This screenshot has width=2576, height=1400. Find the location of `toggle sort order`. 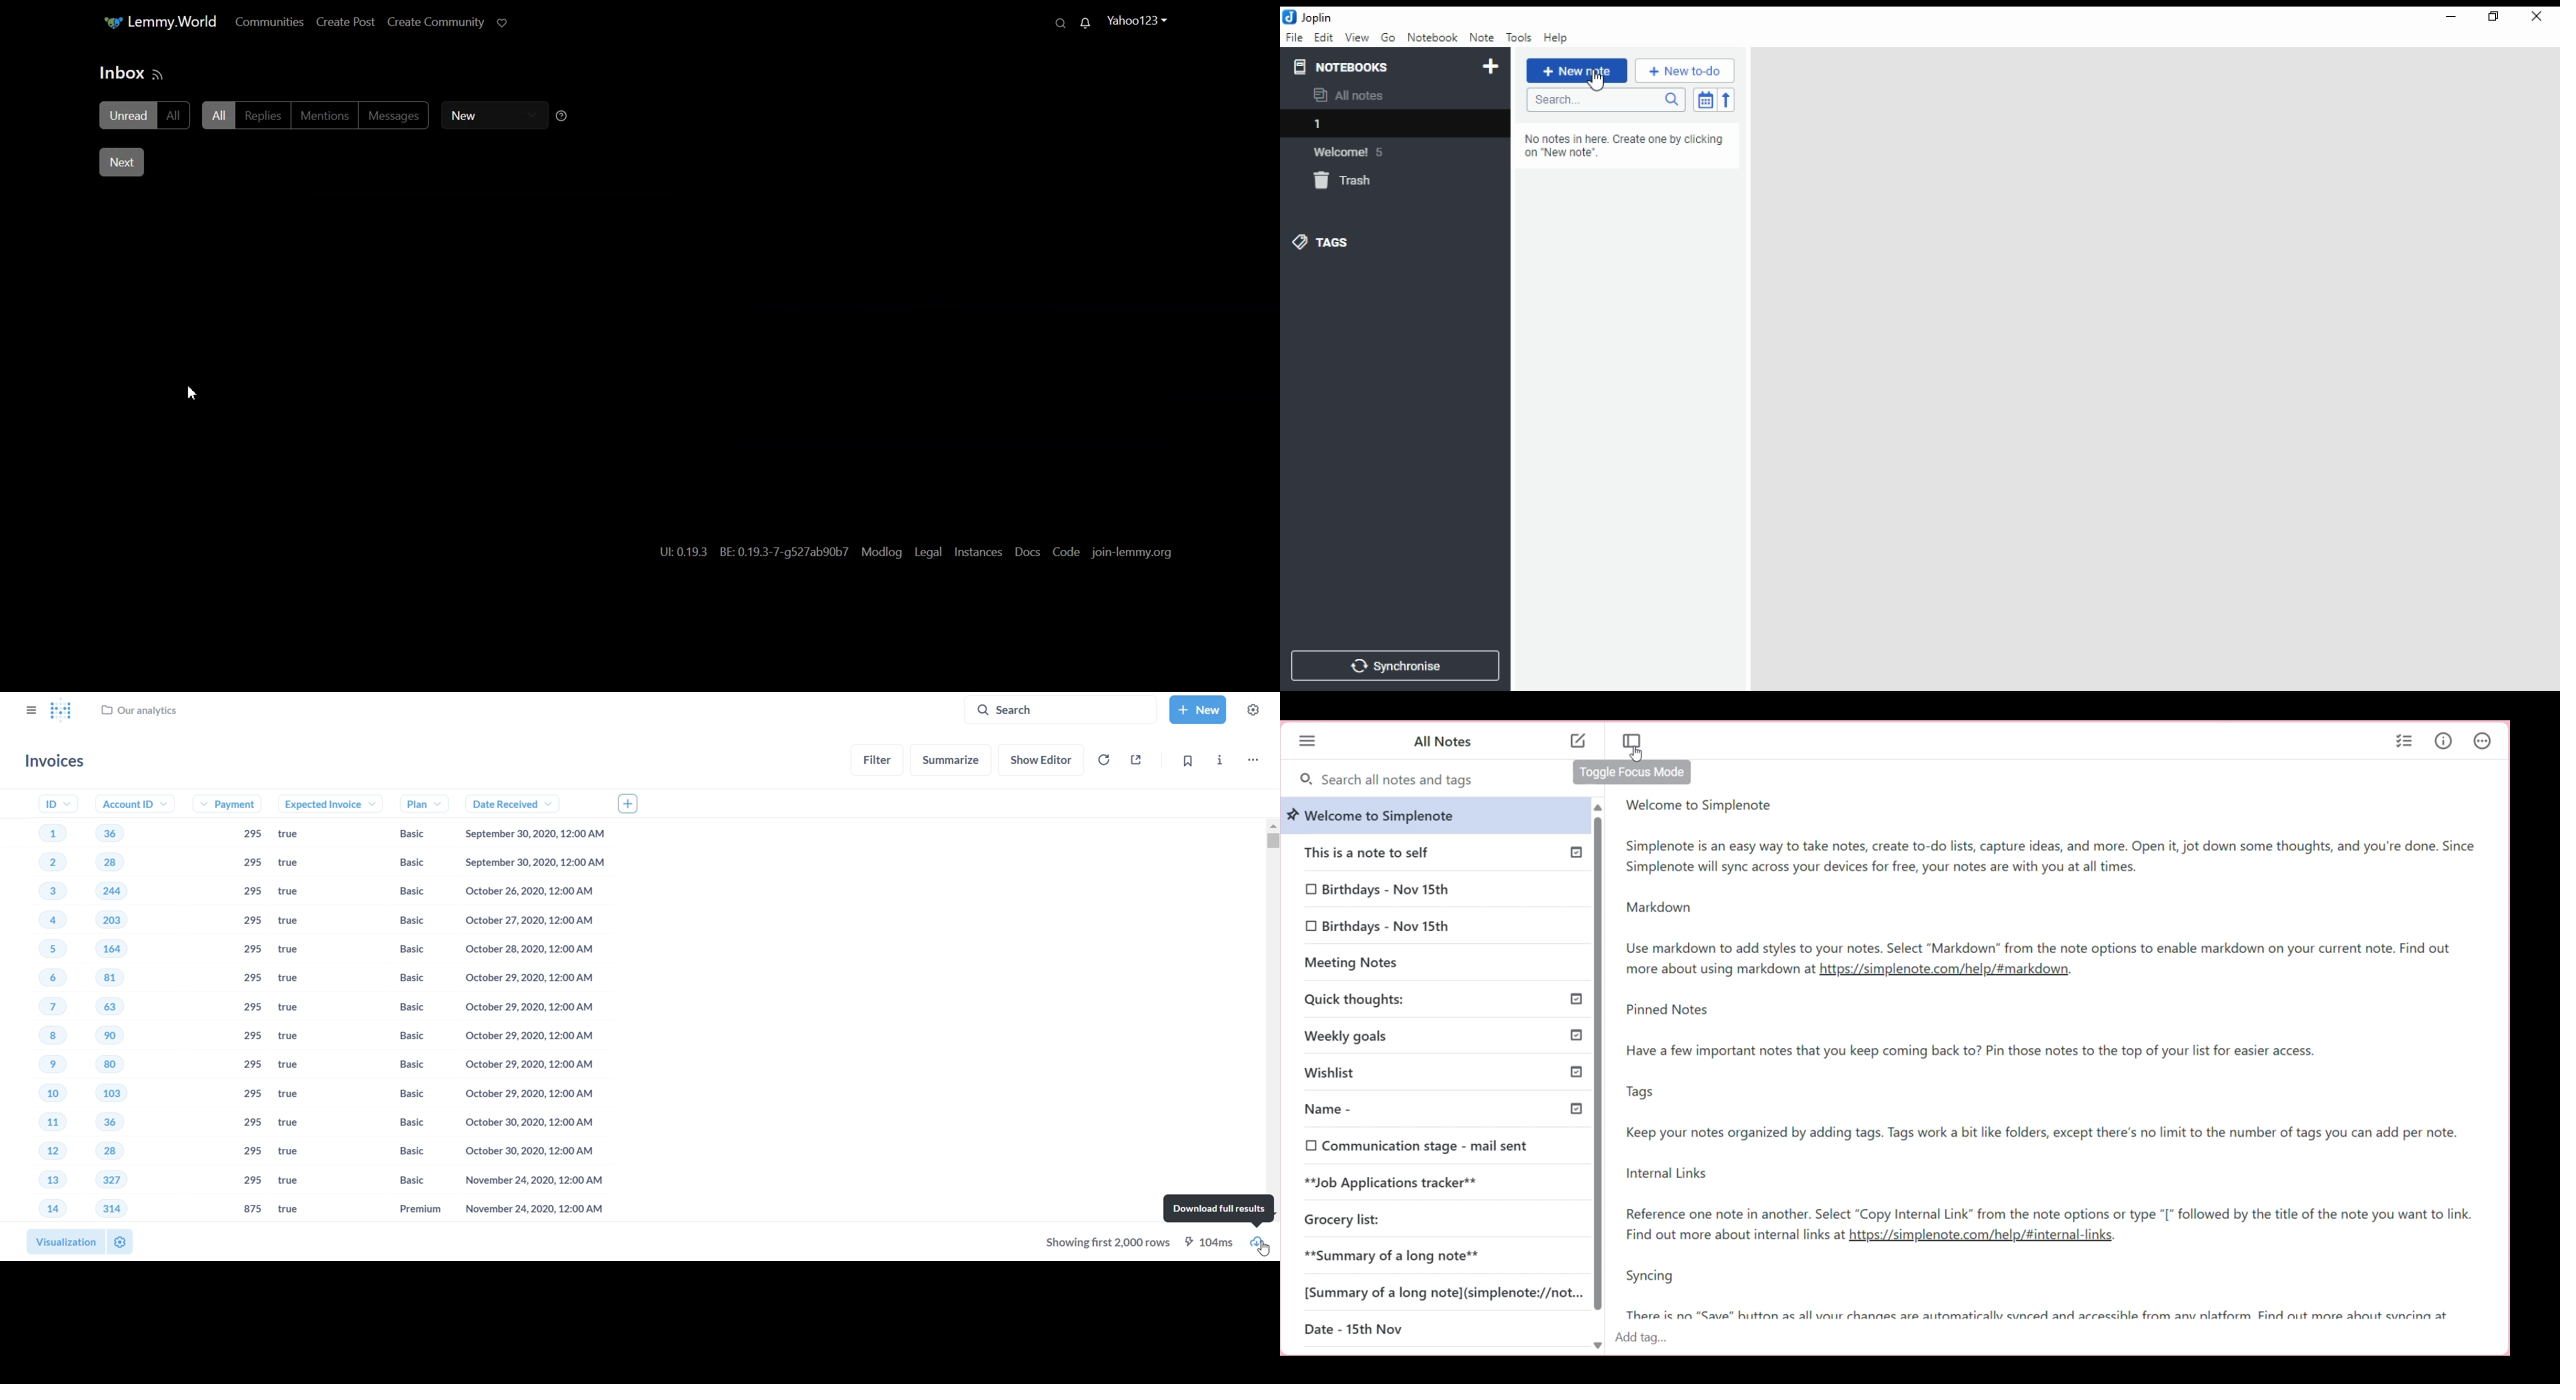

toggle sort order is located at coordinates (1704, 99).